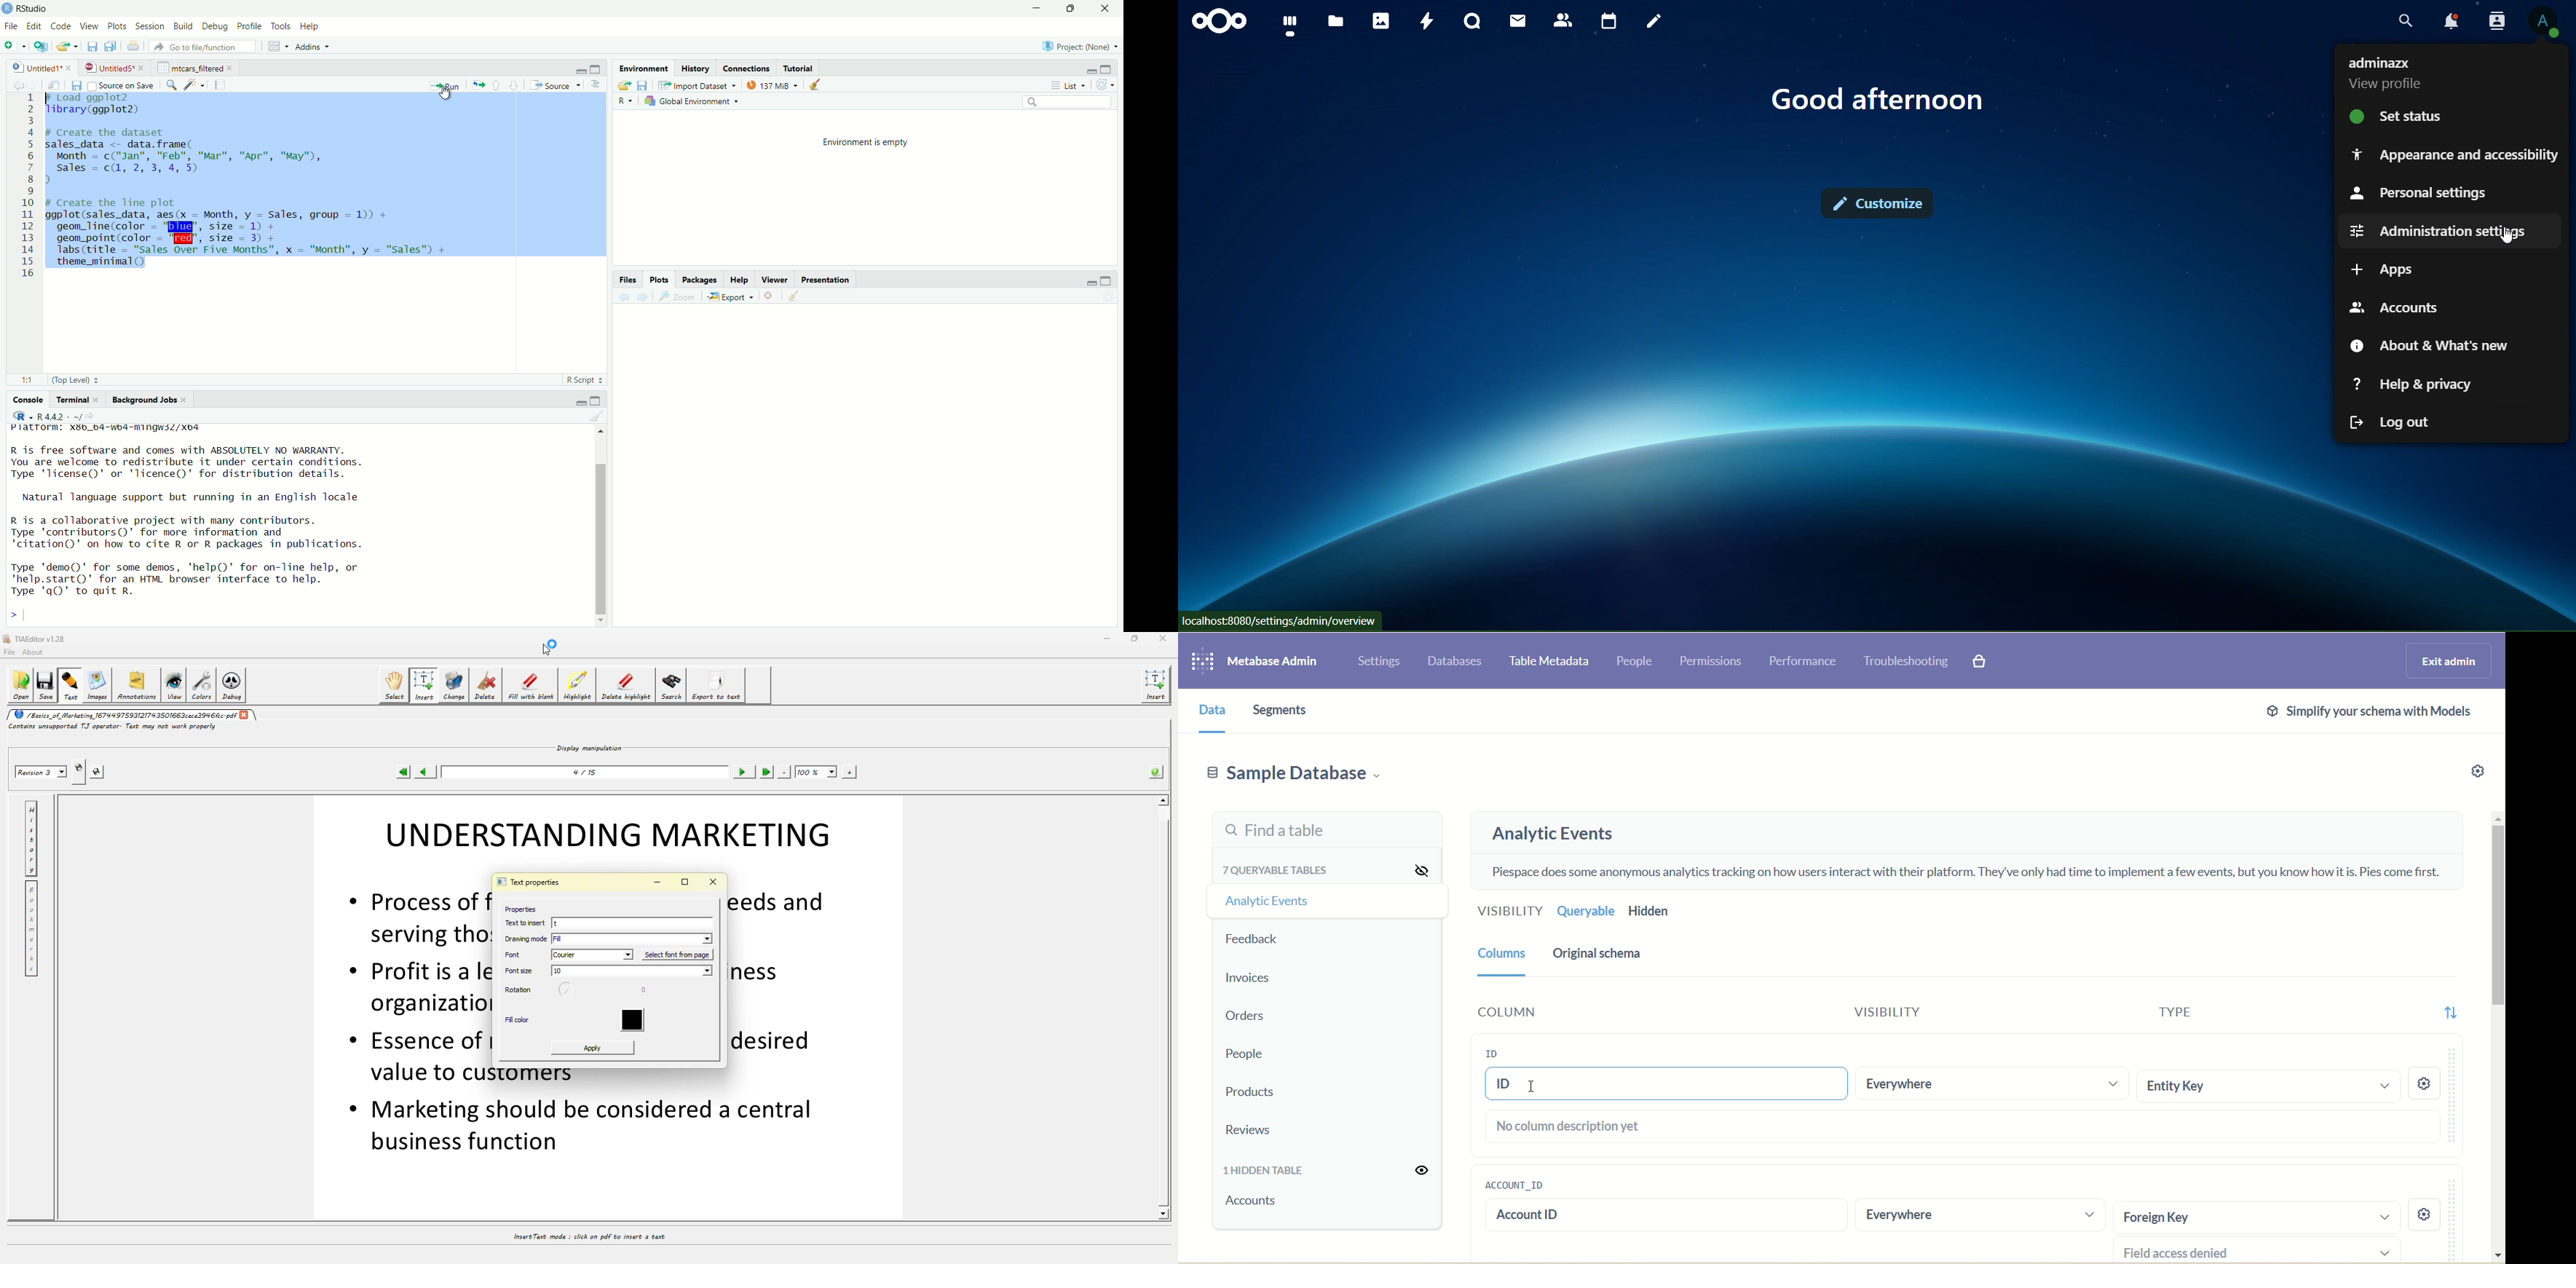 This screenshot has height=1288, width=2576. I want to click on code tools, so click(195, 84).